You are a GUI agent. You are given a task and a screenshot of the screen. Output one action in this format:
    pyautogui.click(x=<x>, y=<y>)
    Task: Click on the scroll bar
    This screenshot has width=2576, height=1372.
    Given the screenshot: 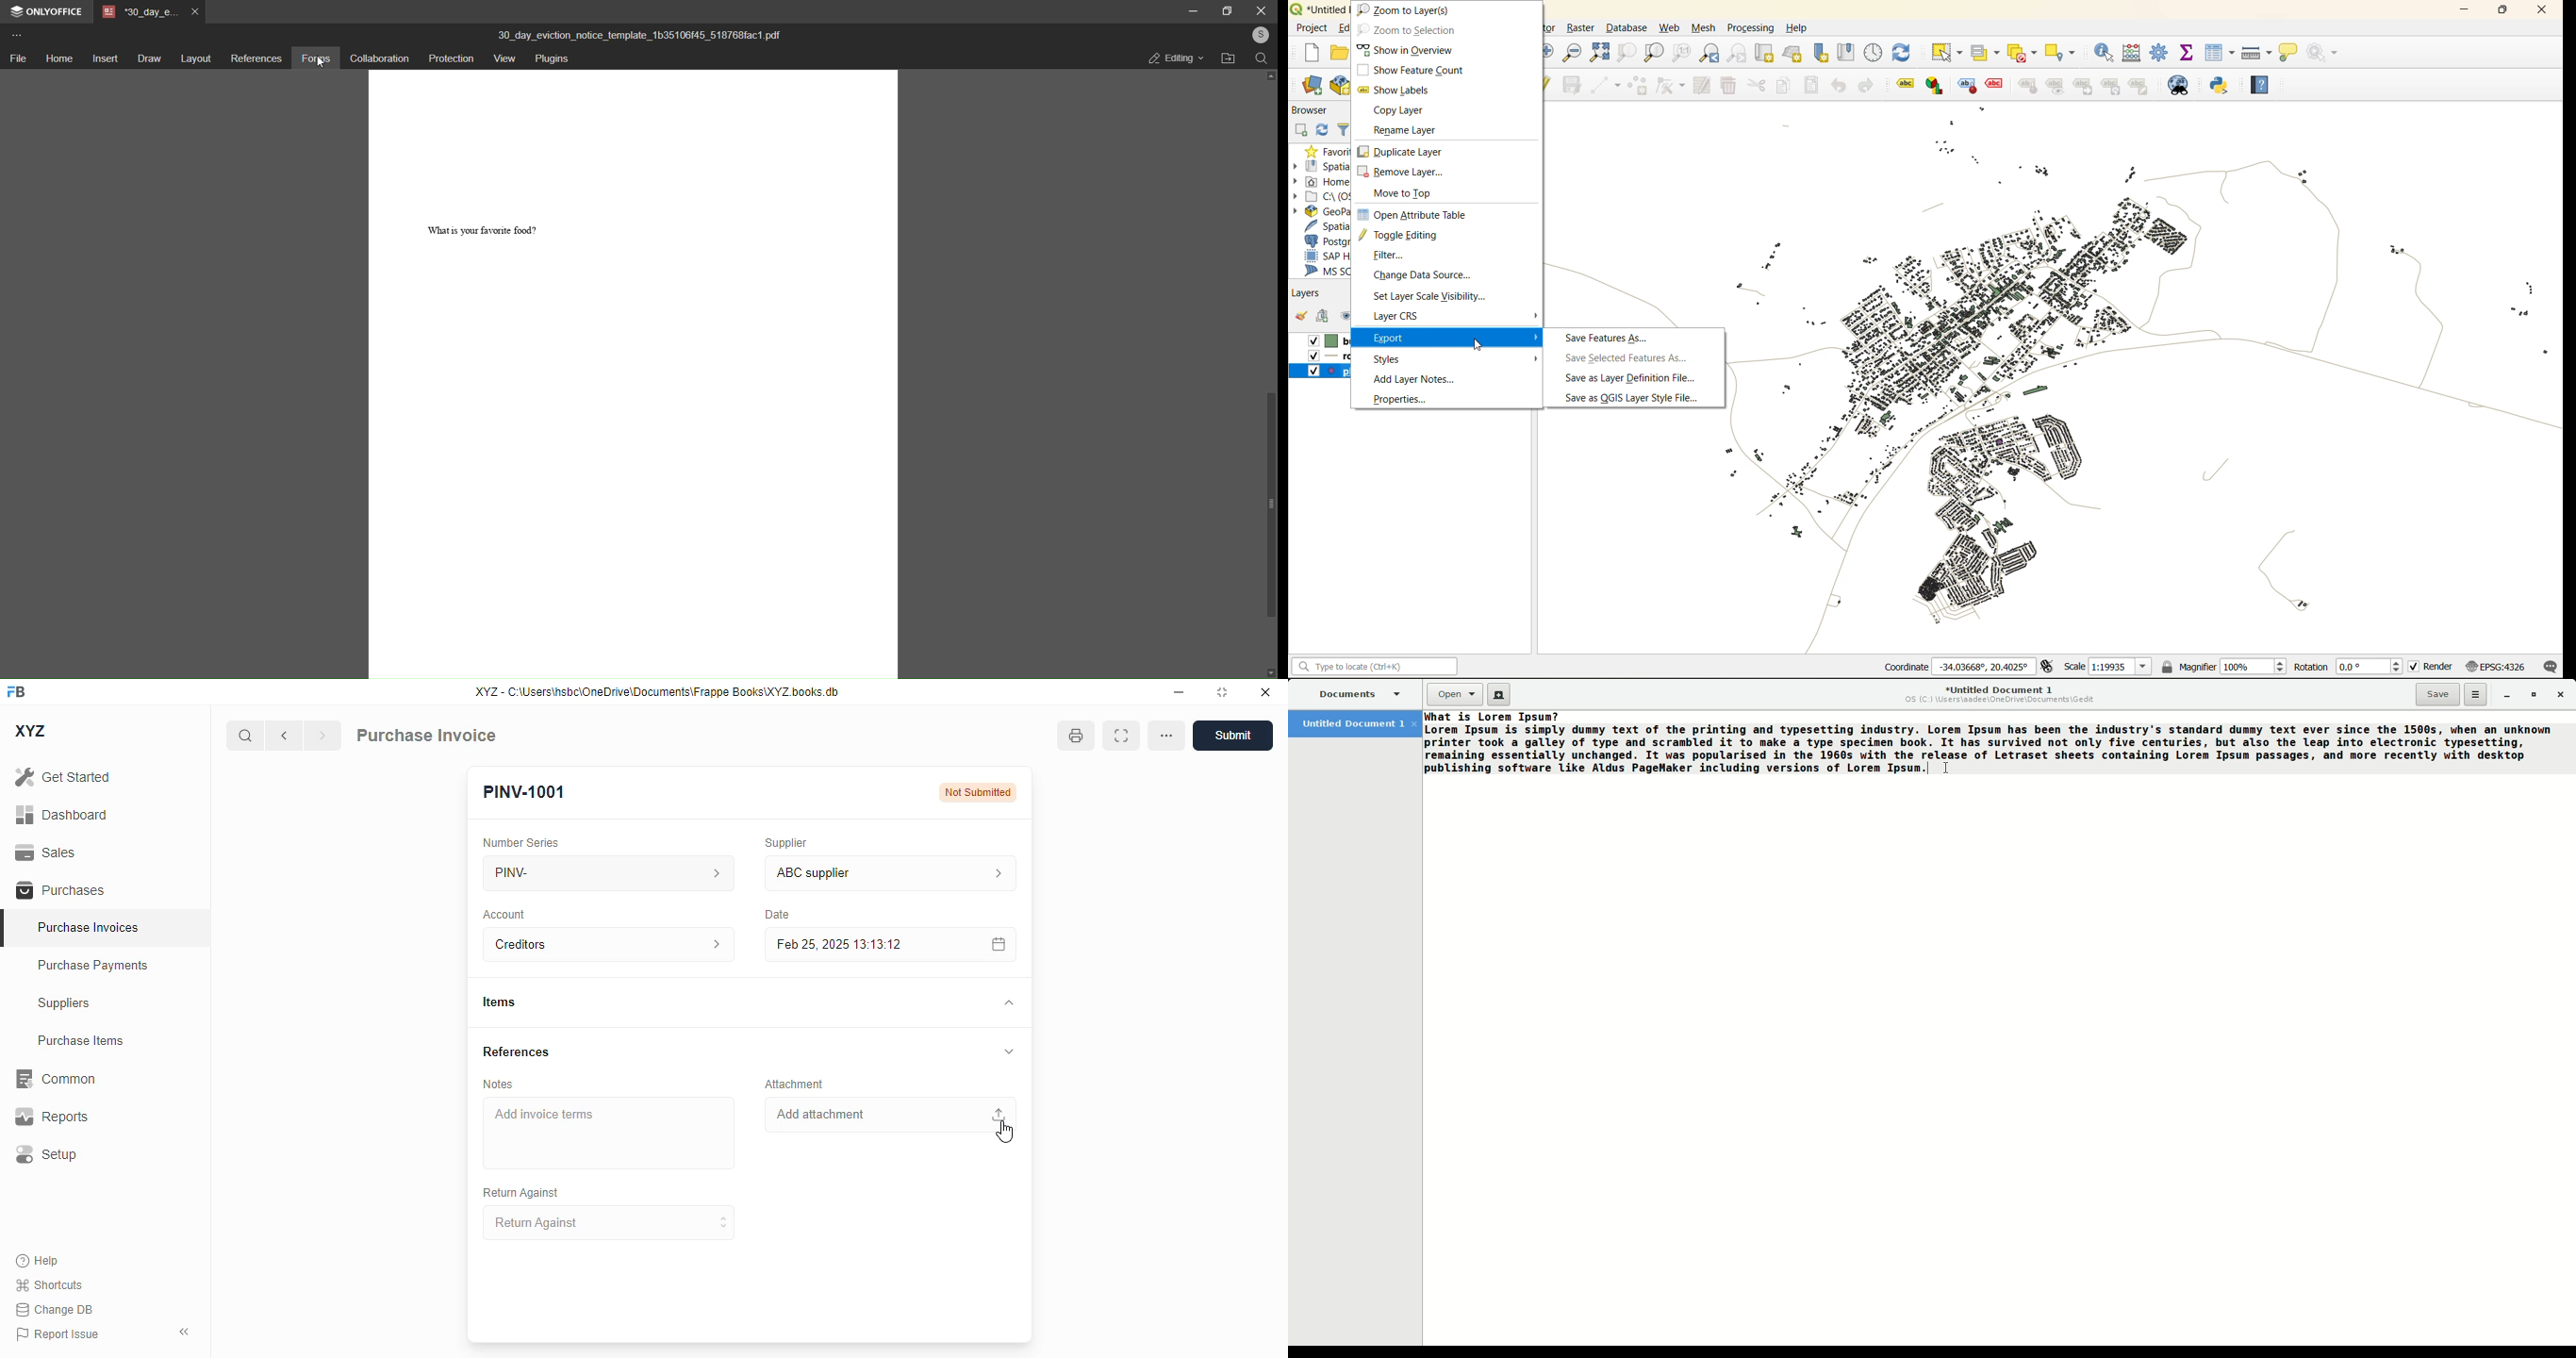 What is the action you would take?
    pyautogui.click(x=1270, y=505)
    